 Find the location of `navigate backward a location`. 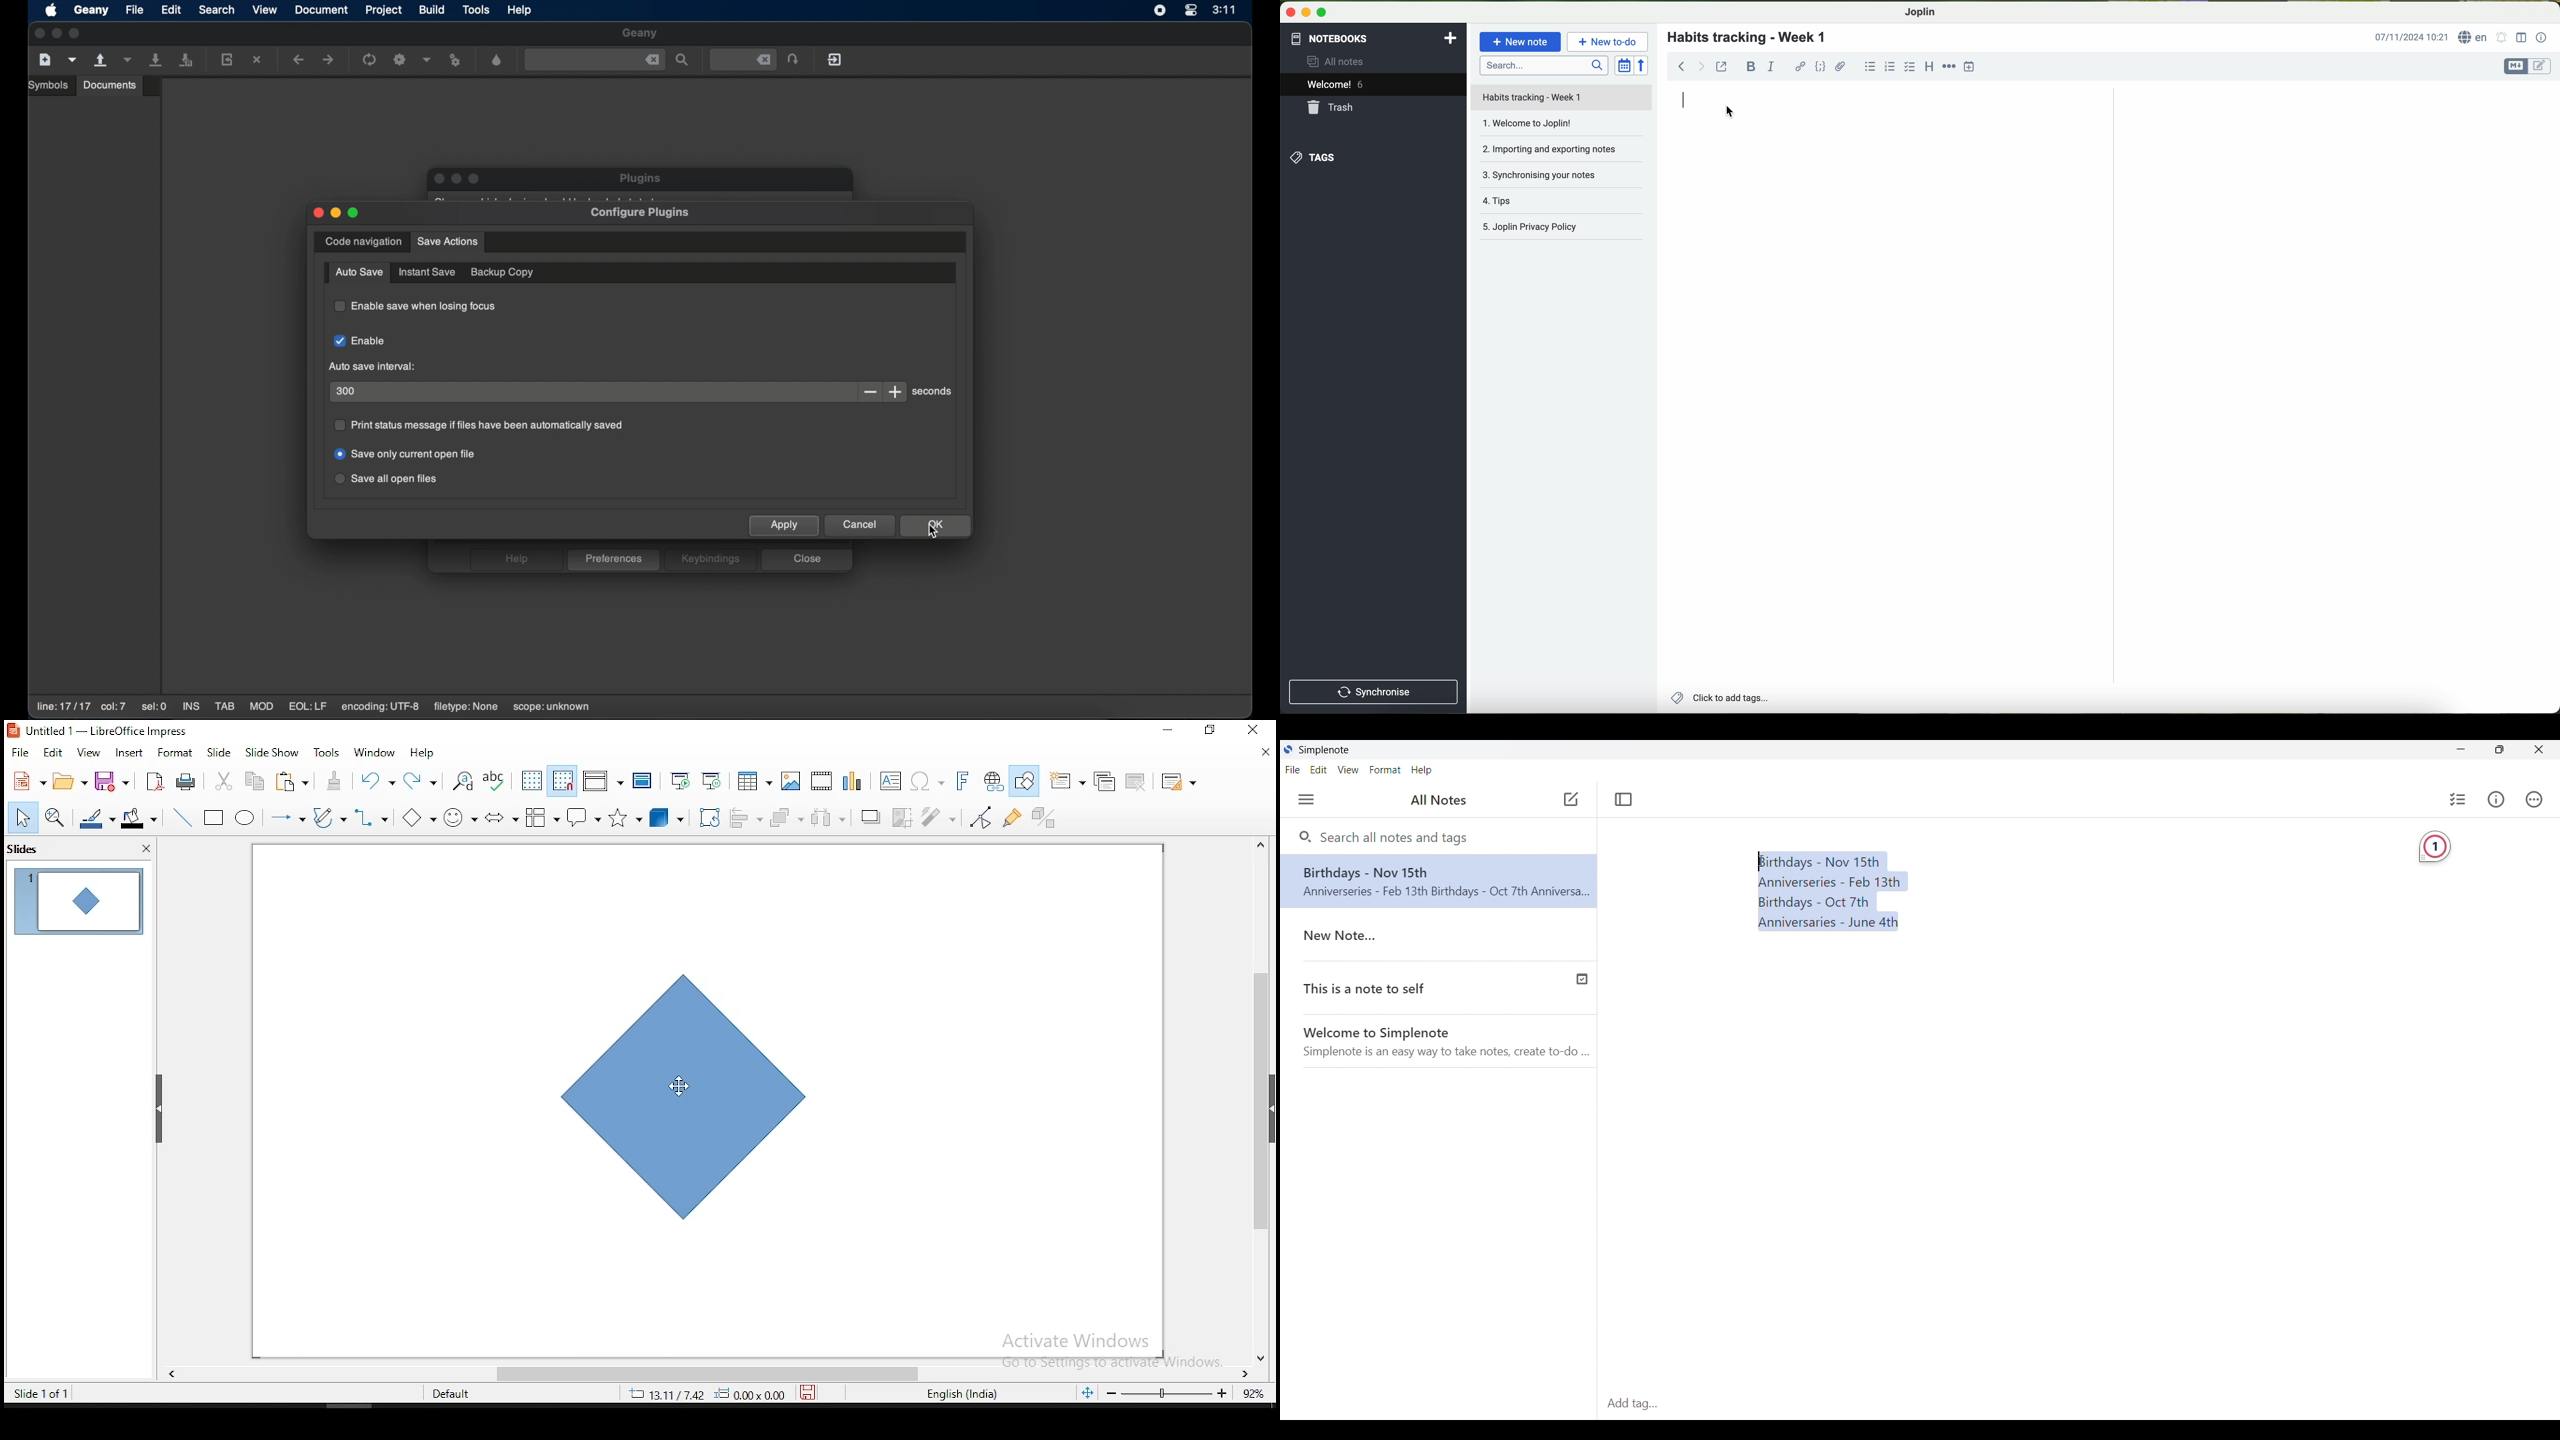

navigate backward a location is located at coordinates (299, 61).